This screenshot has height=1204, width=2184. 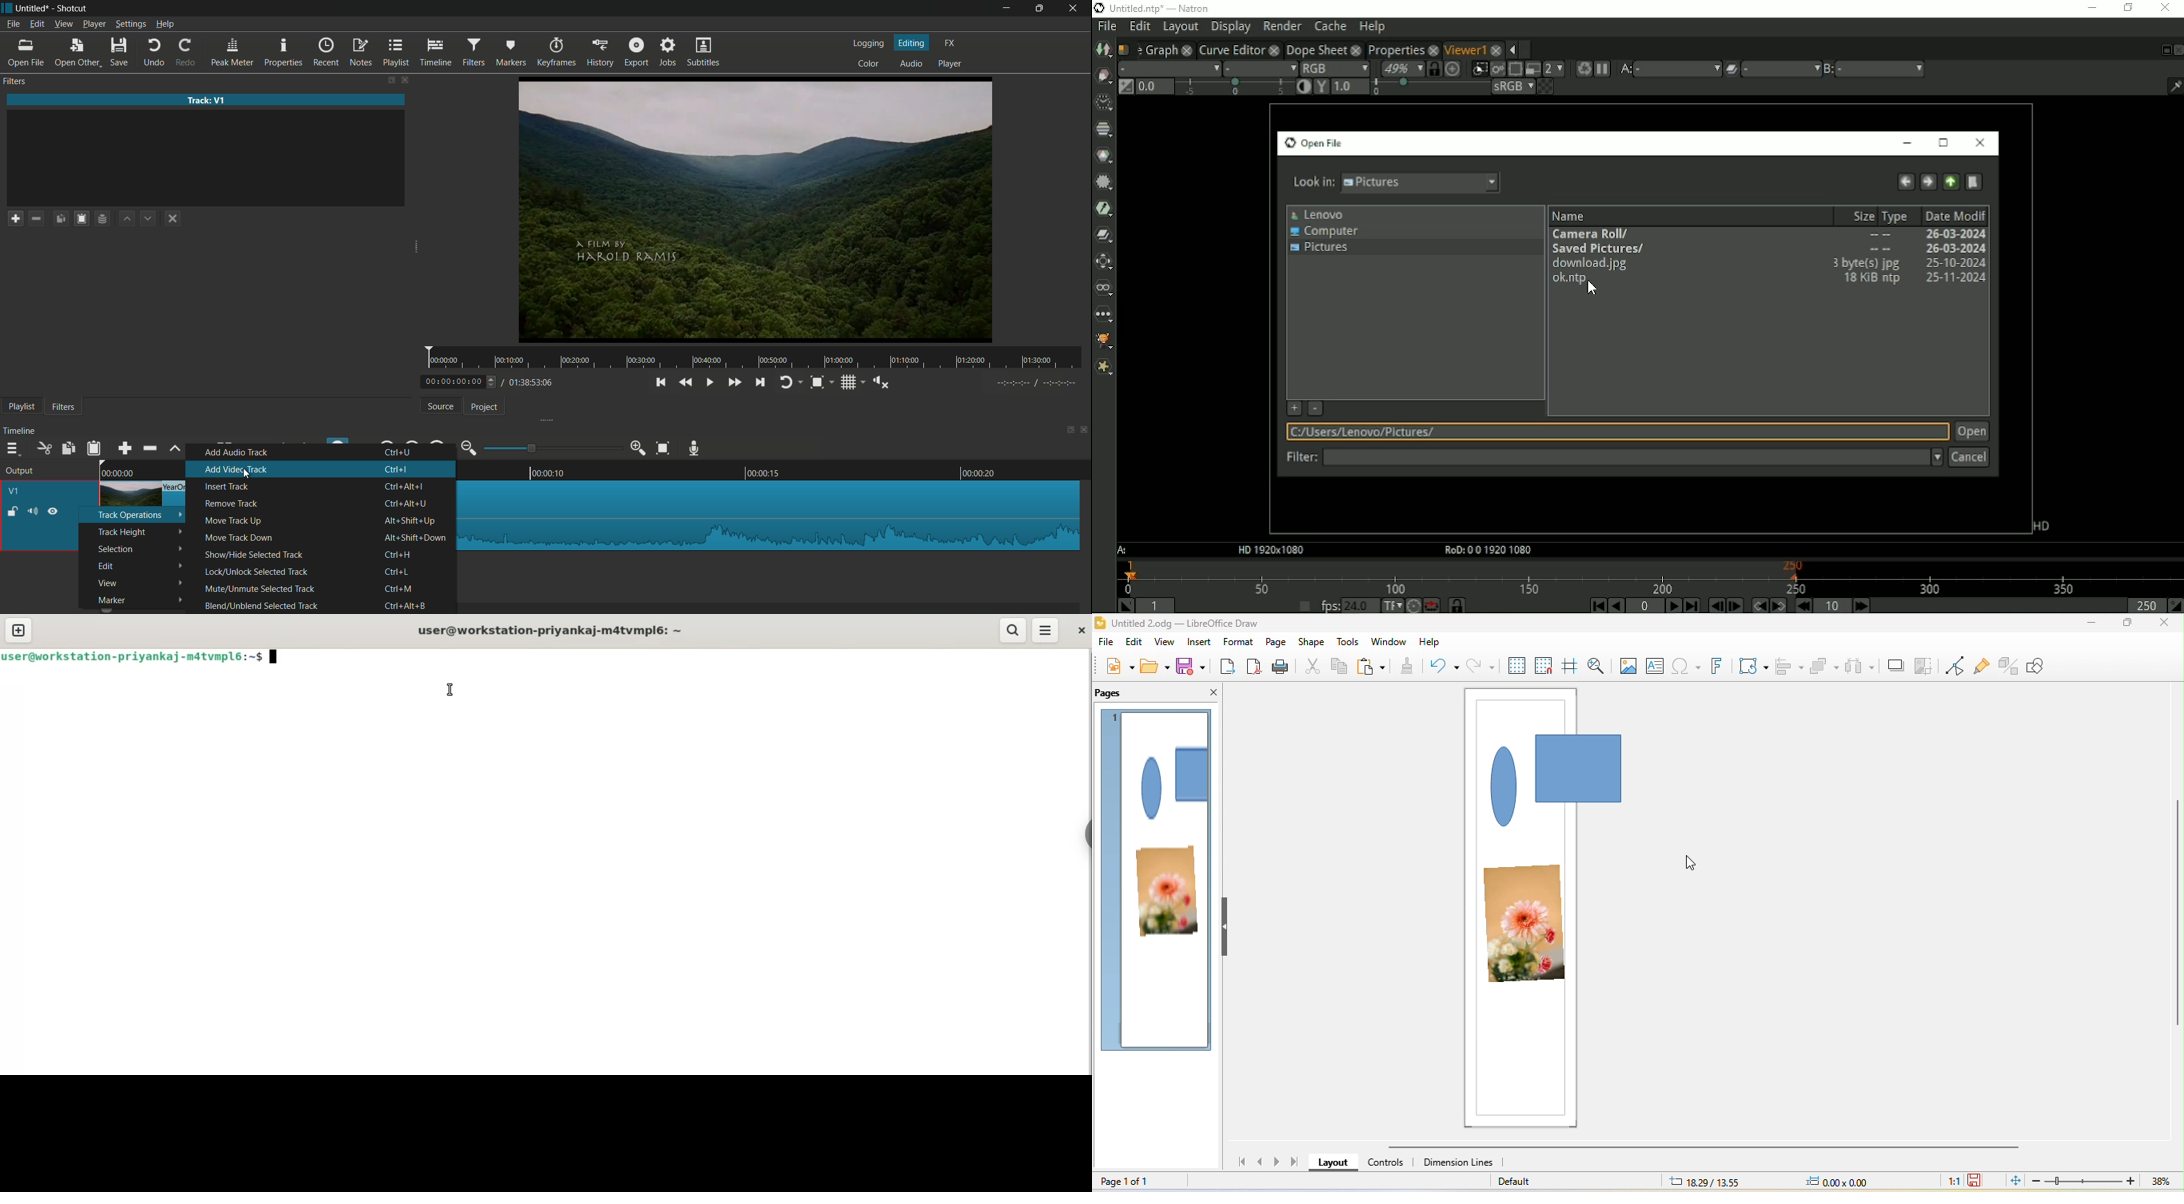 What do you see at coordinates (2165, 625) in the screenshot?
I see `close` at bounding box center [2165, 625].